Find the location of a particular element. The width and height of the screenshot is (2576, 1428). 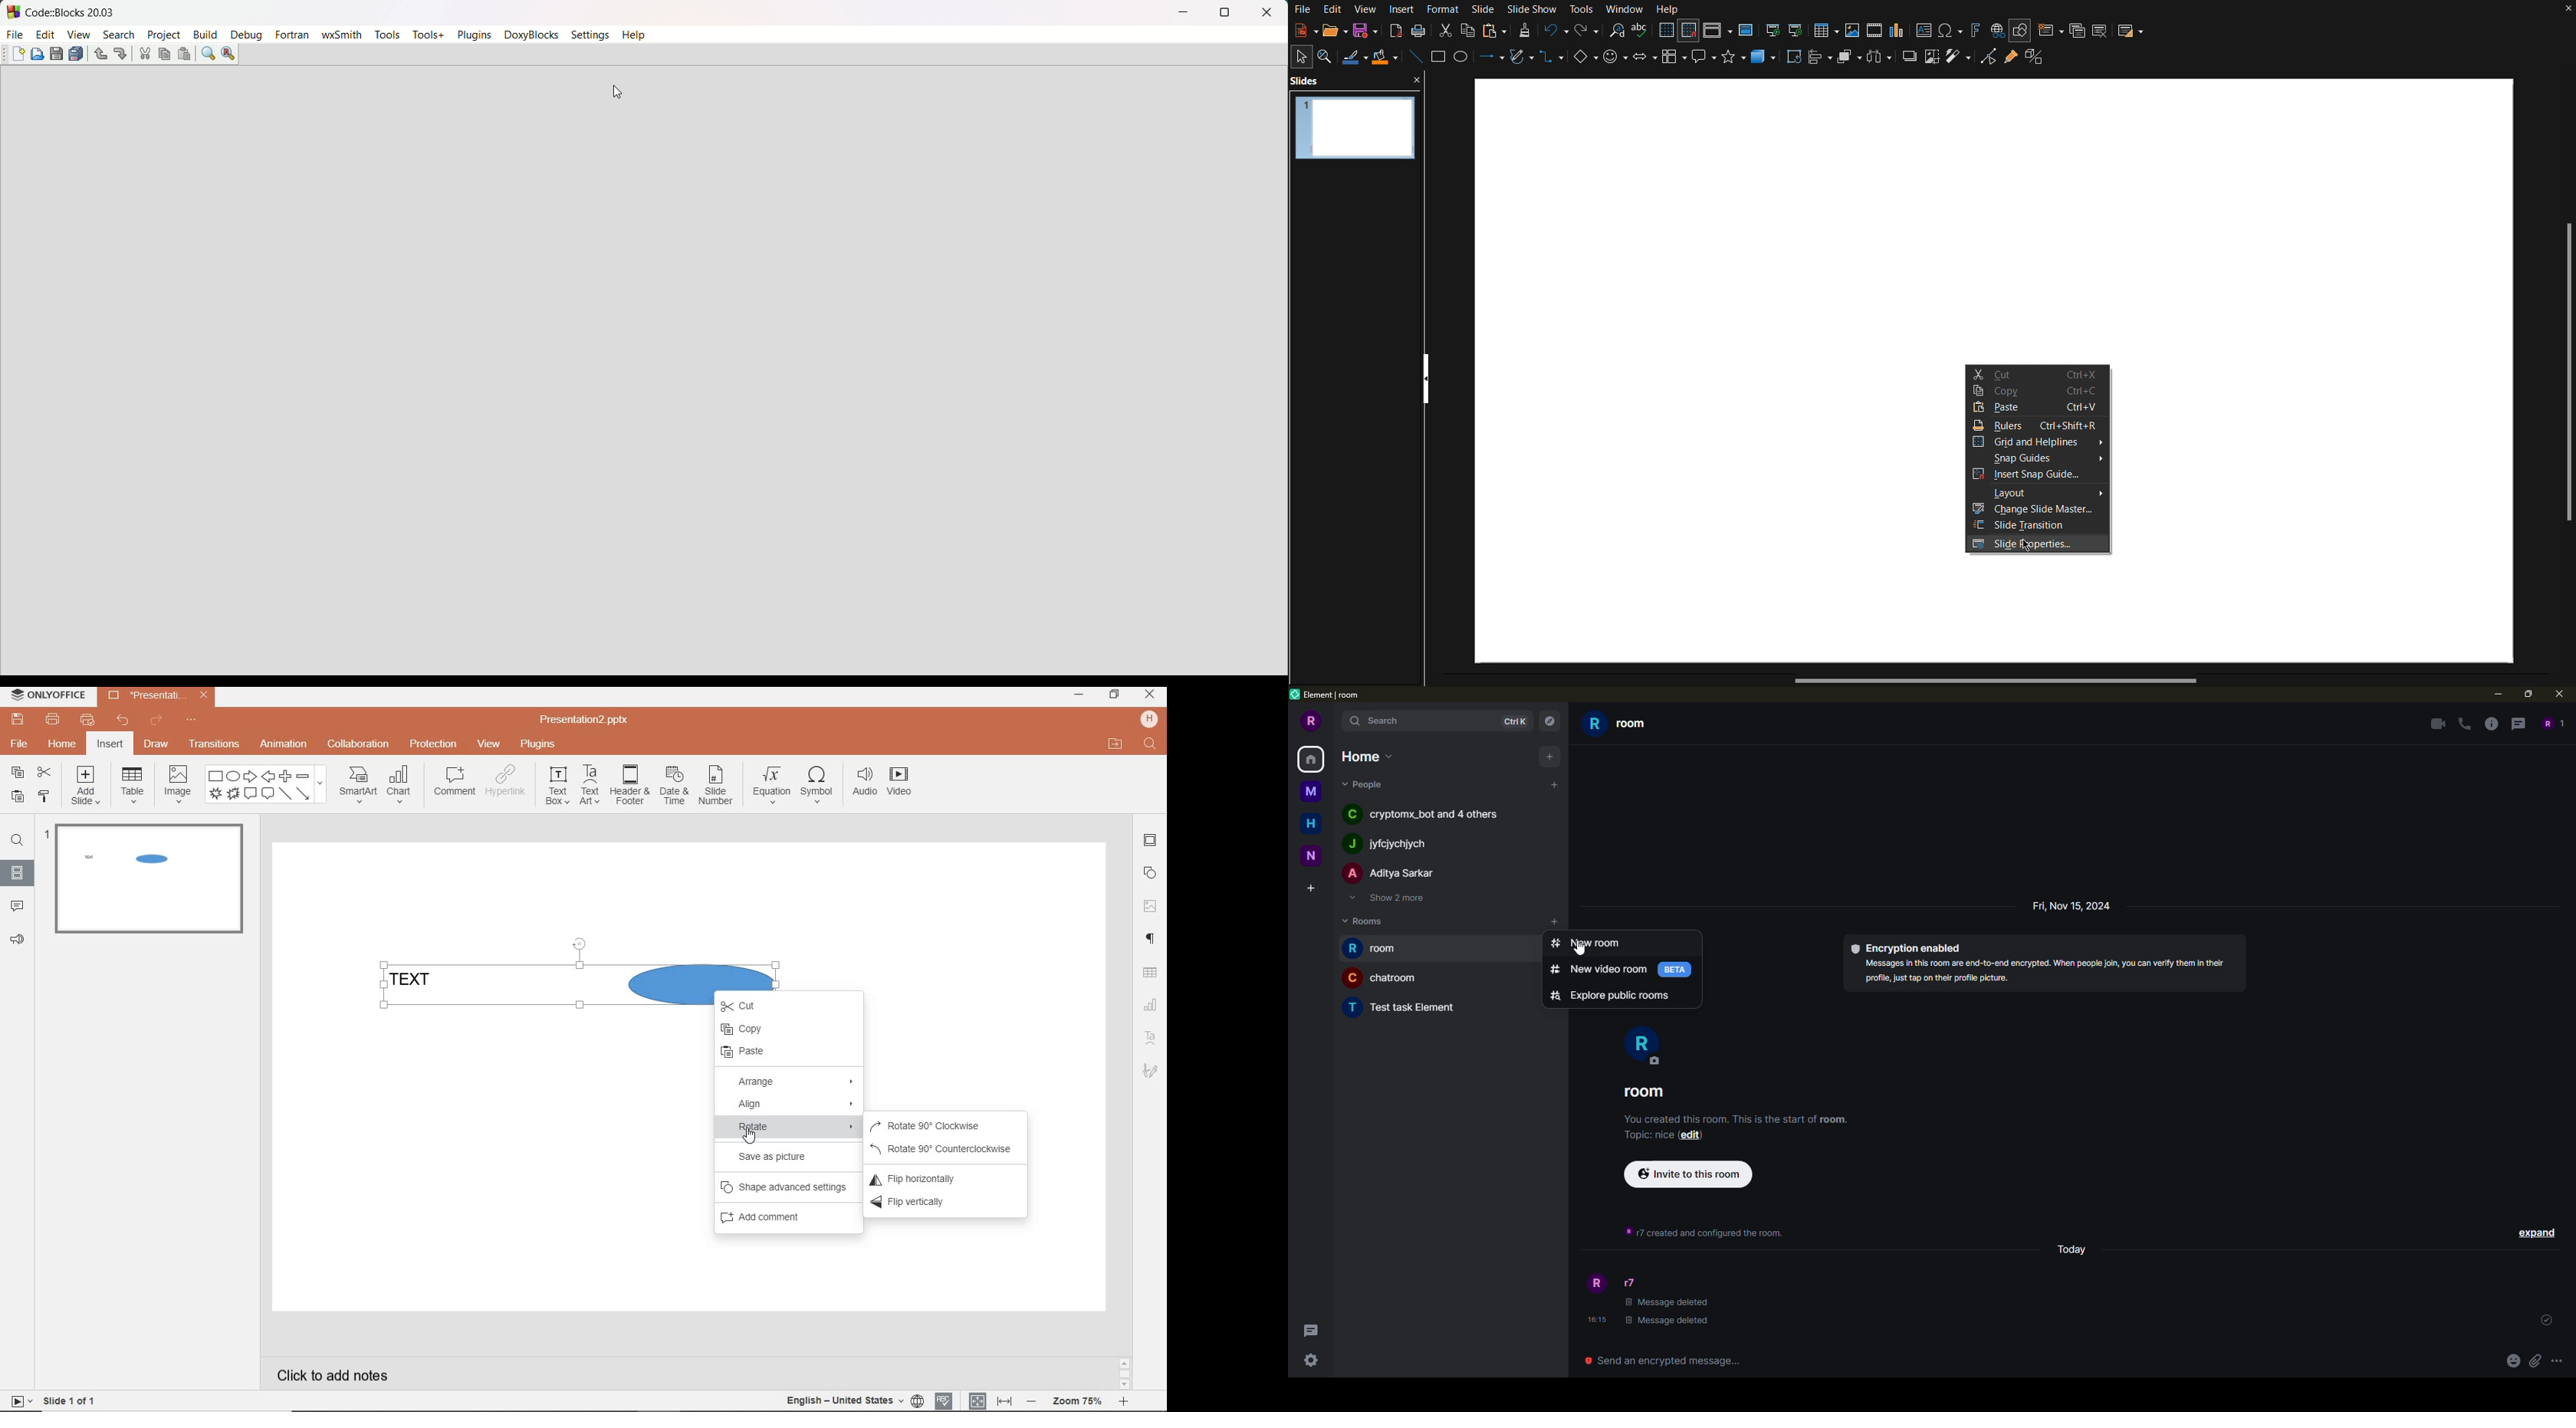

Slide Show is located at coordinates (1535, 9).